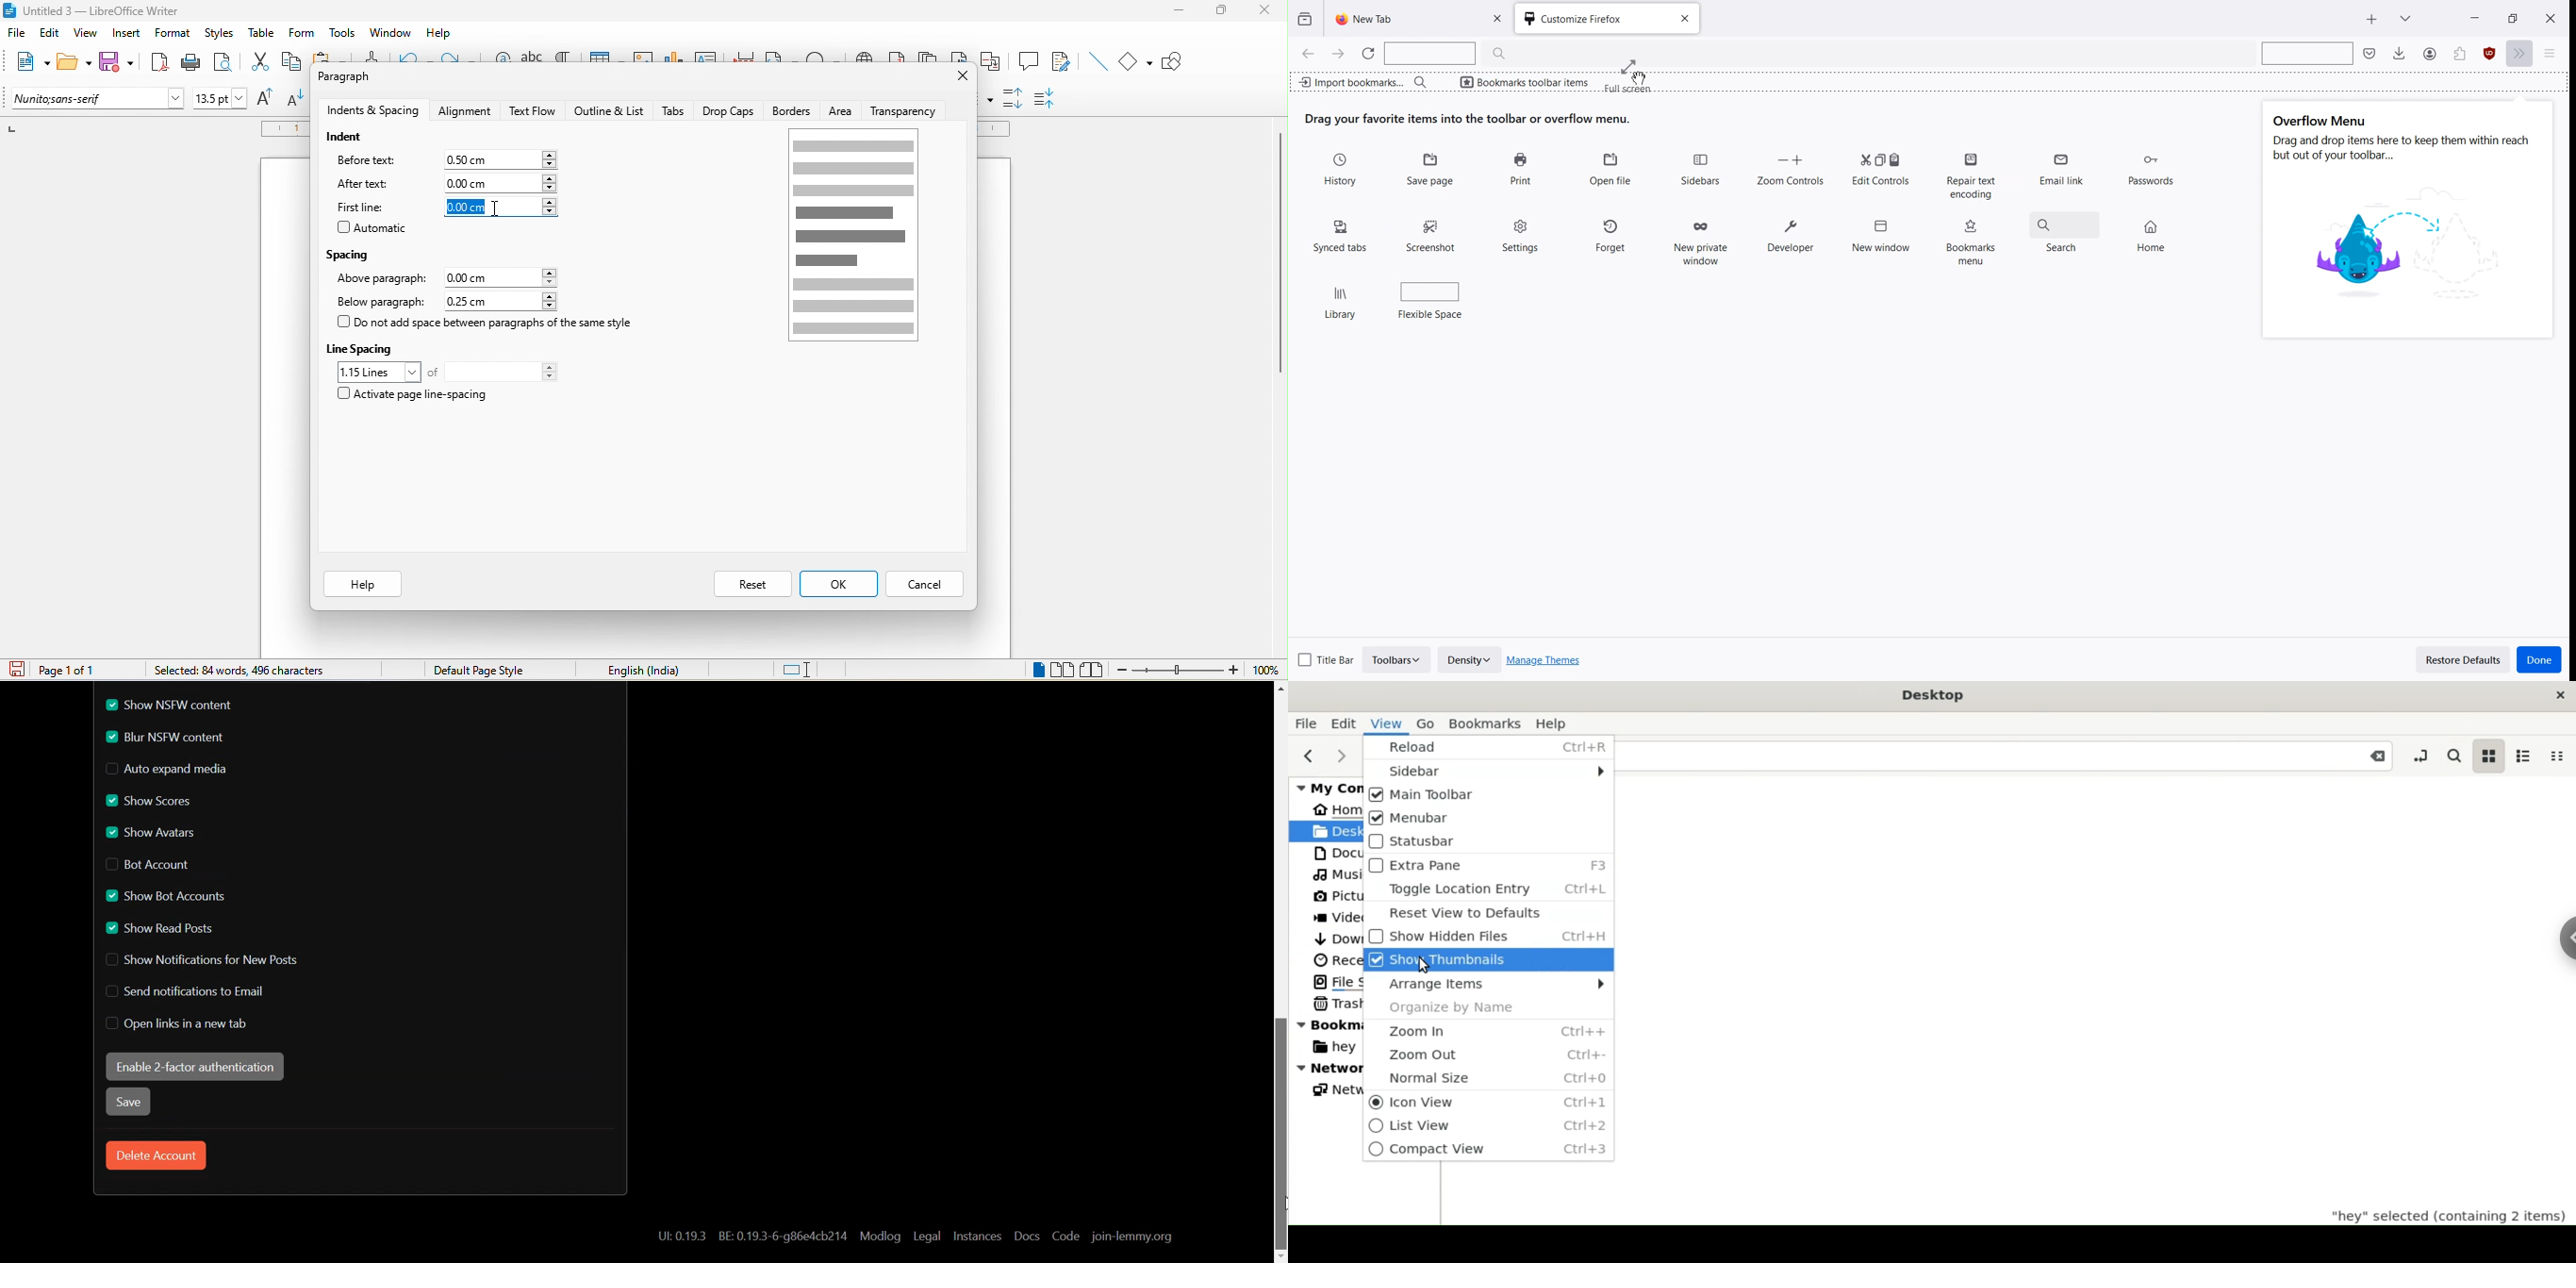 The width and height of the screenshot is (2576, 1288). I want to click on window, so click(391, 33).